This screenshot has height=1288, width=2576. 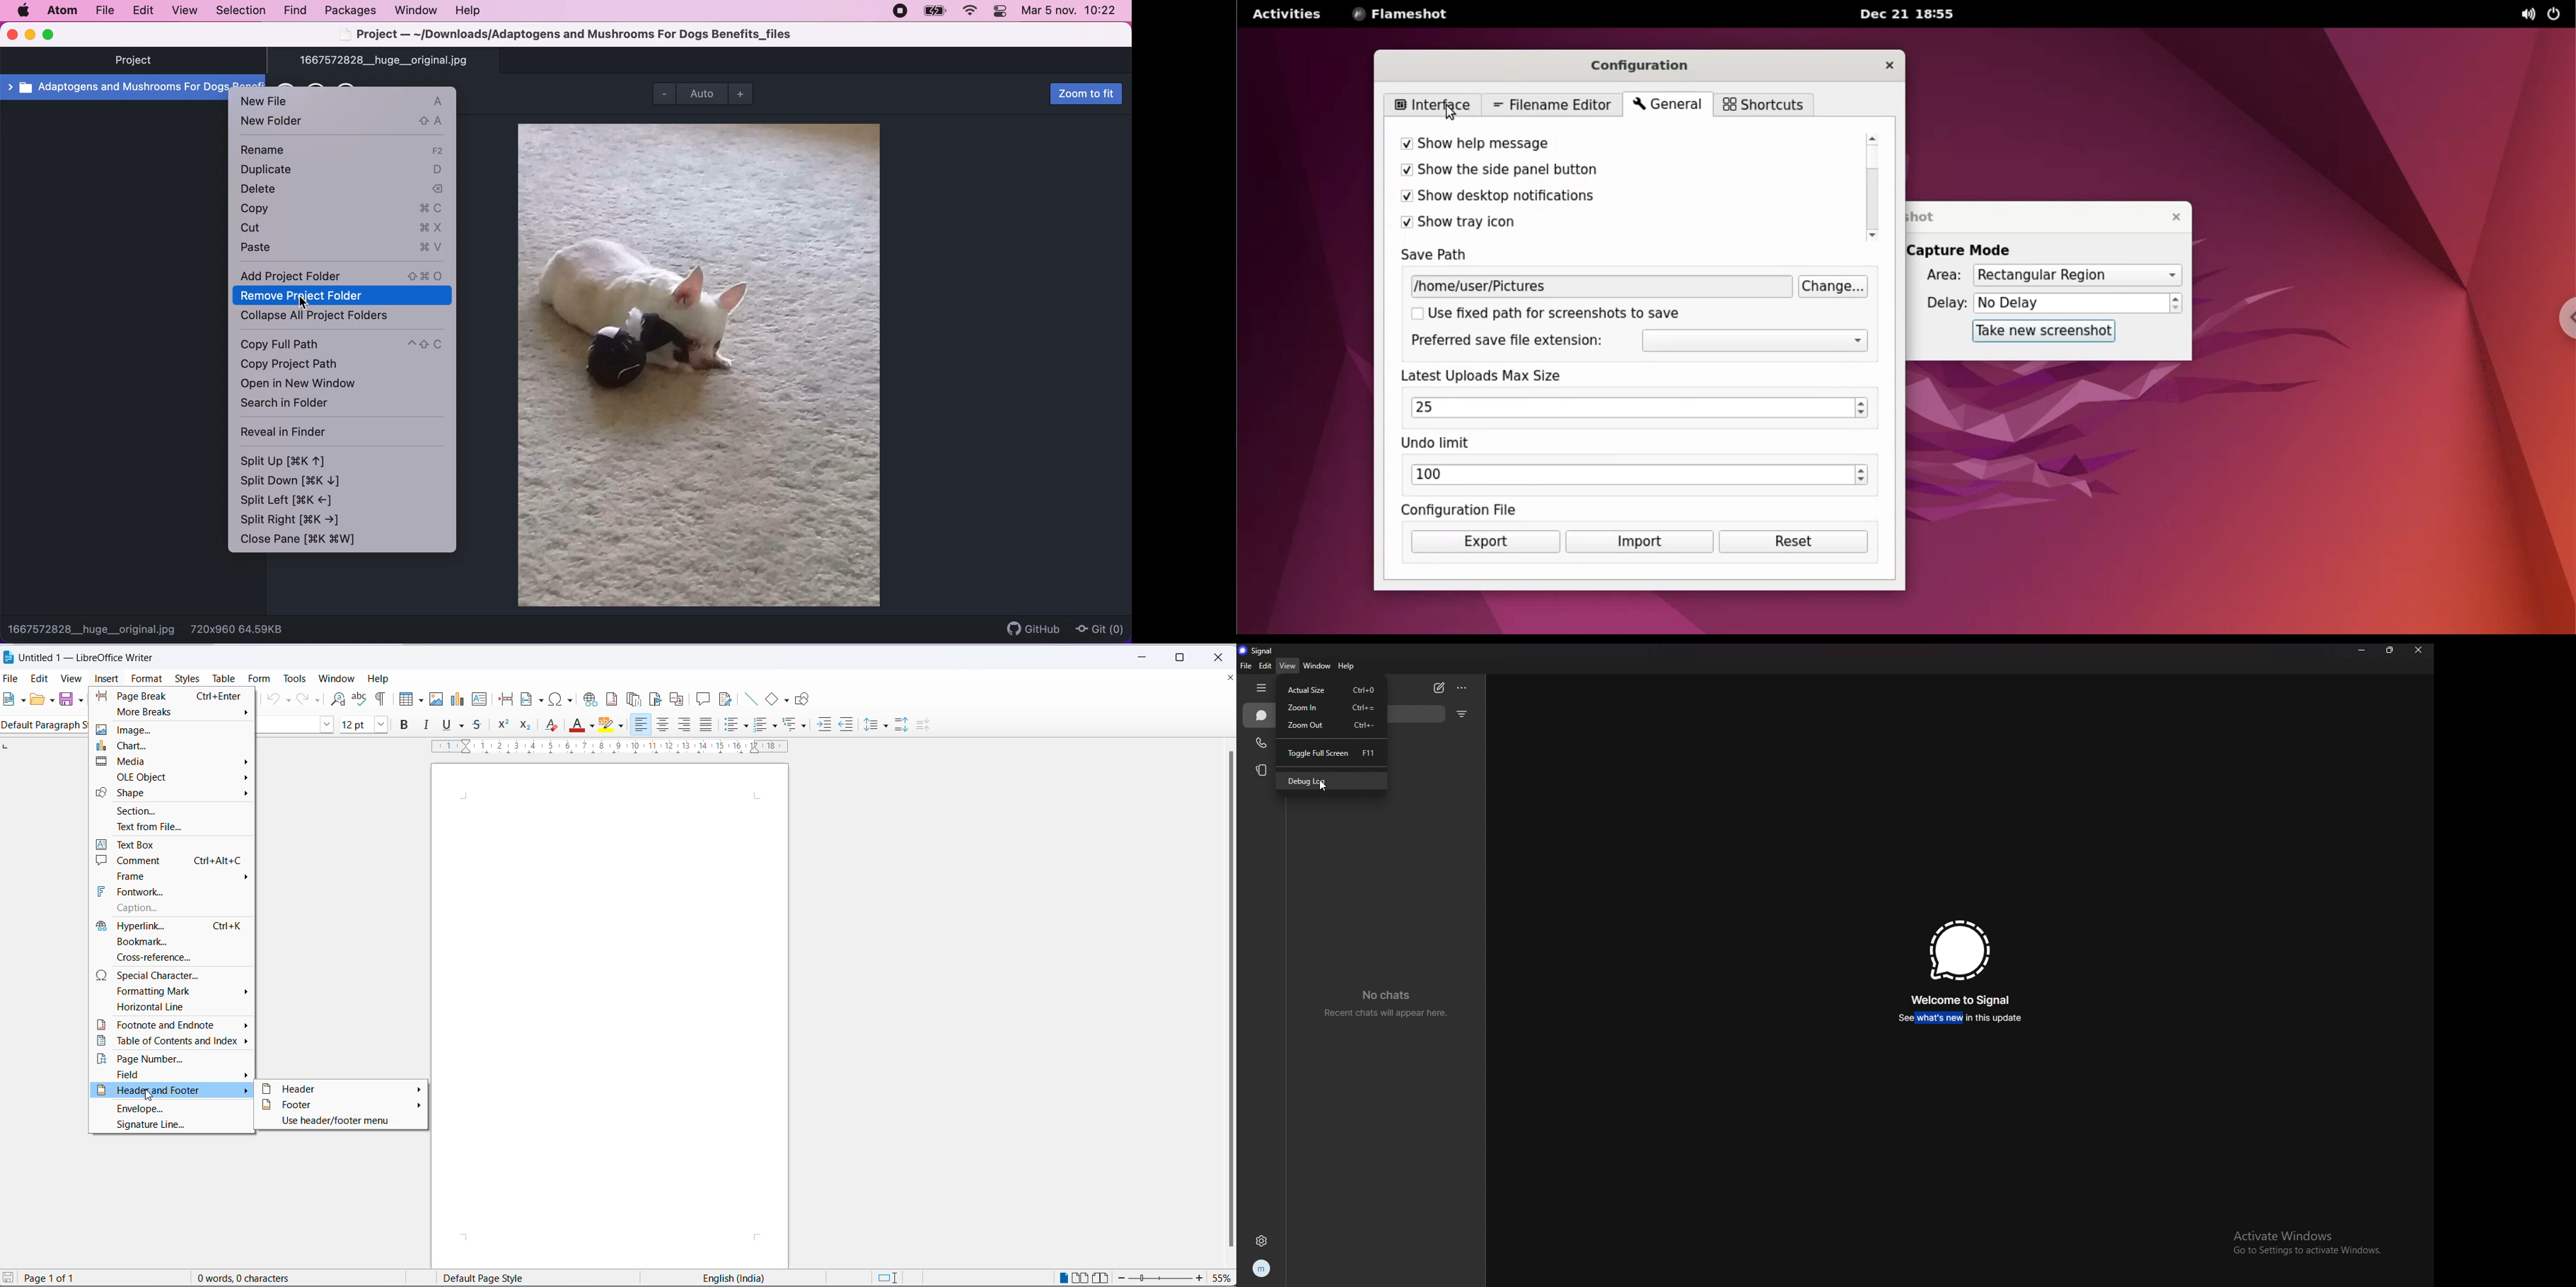 I want to click on maximize, so click(x=1185, y=655).